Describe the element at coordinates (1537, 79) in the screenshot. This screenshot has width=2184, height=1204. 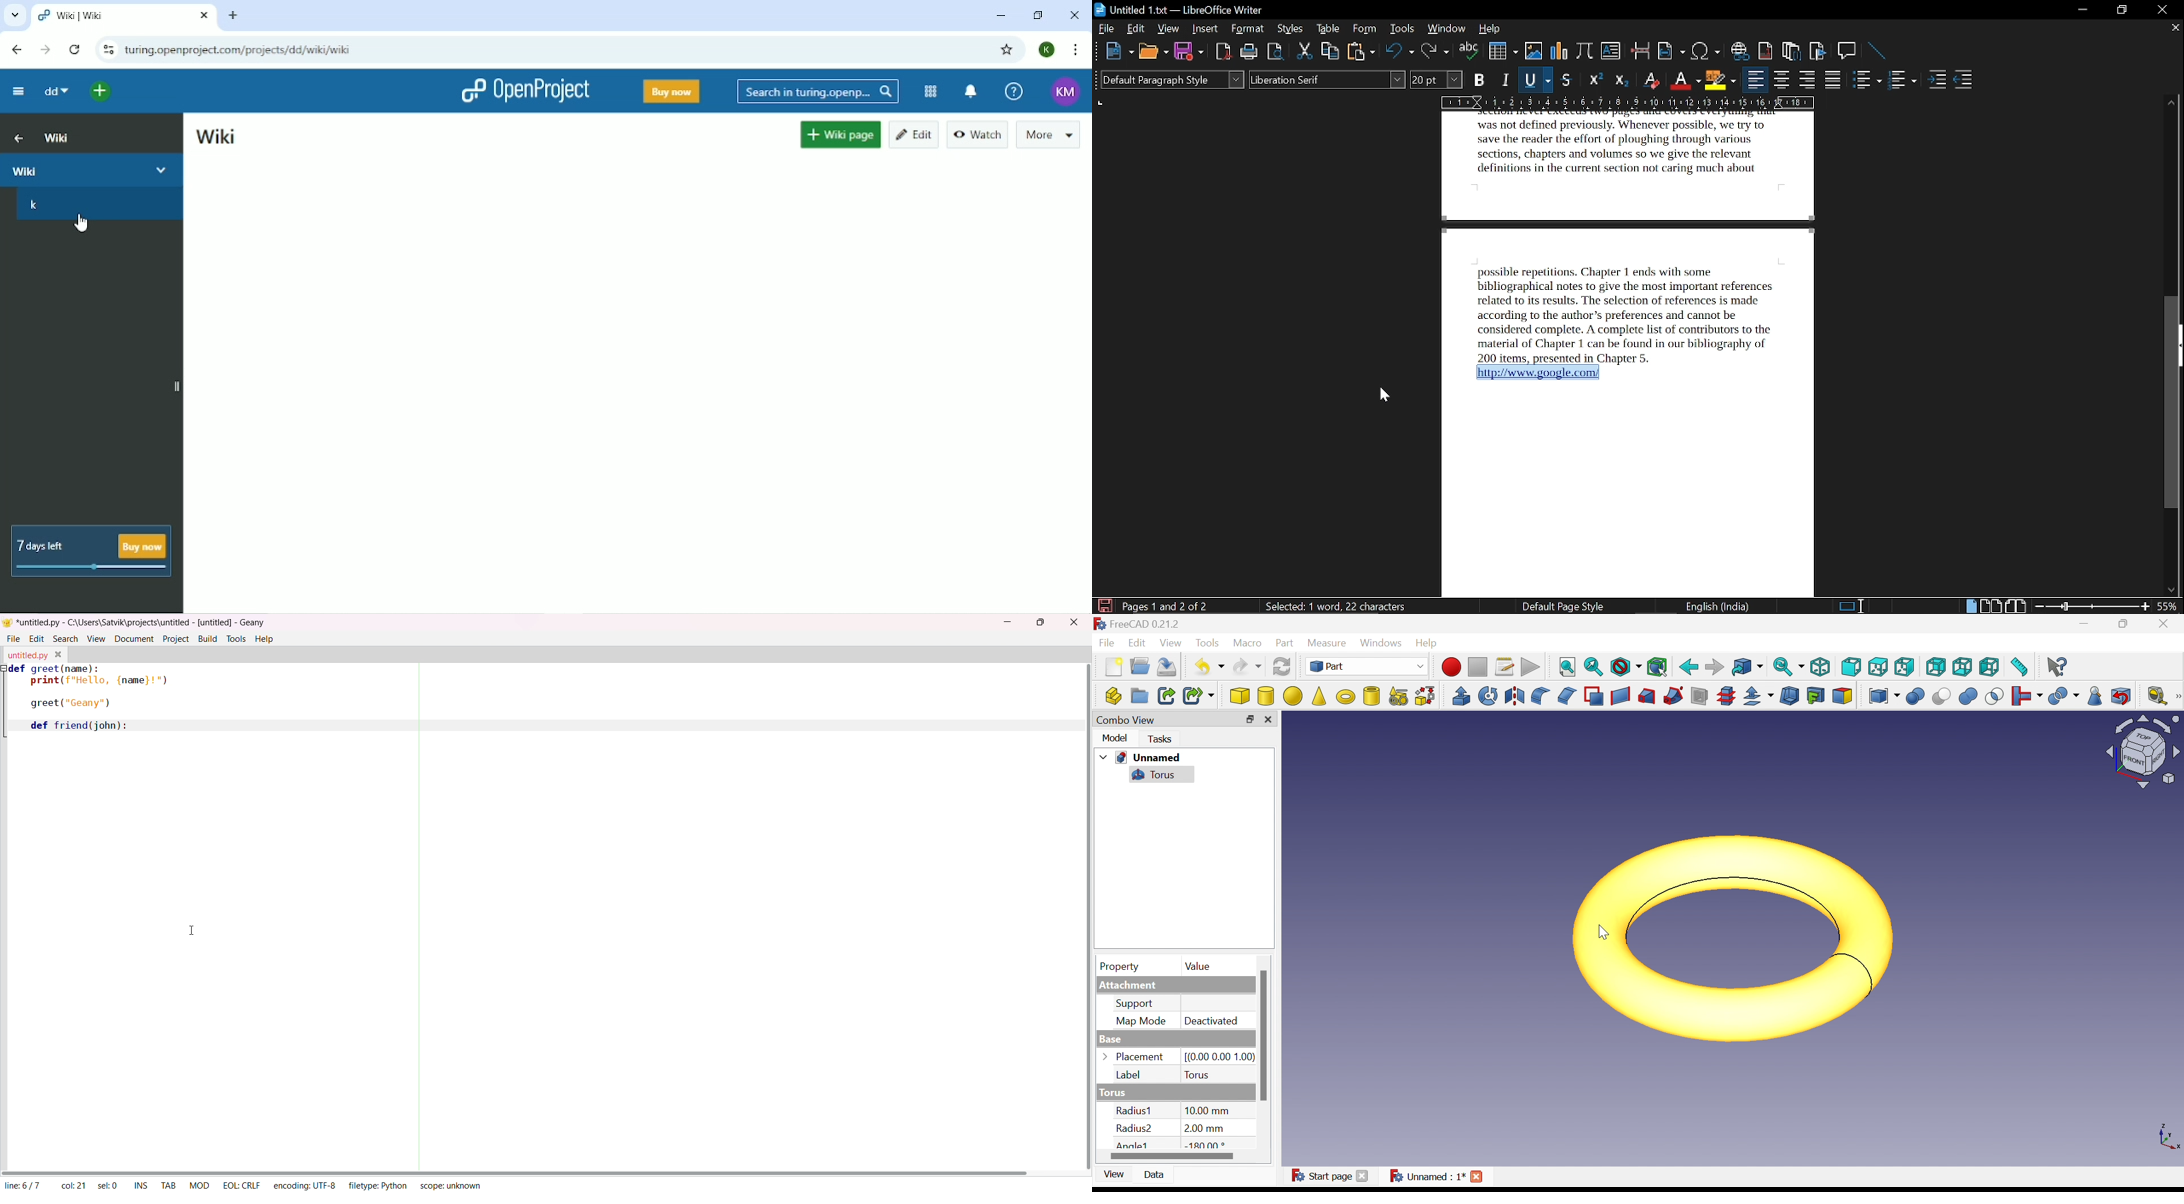
I see `underline` at that location.